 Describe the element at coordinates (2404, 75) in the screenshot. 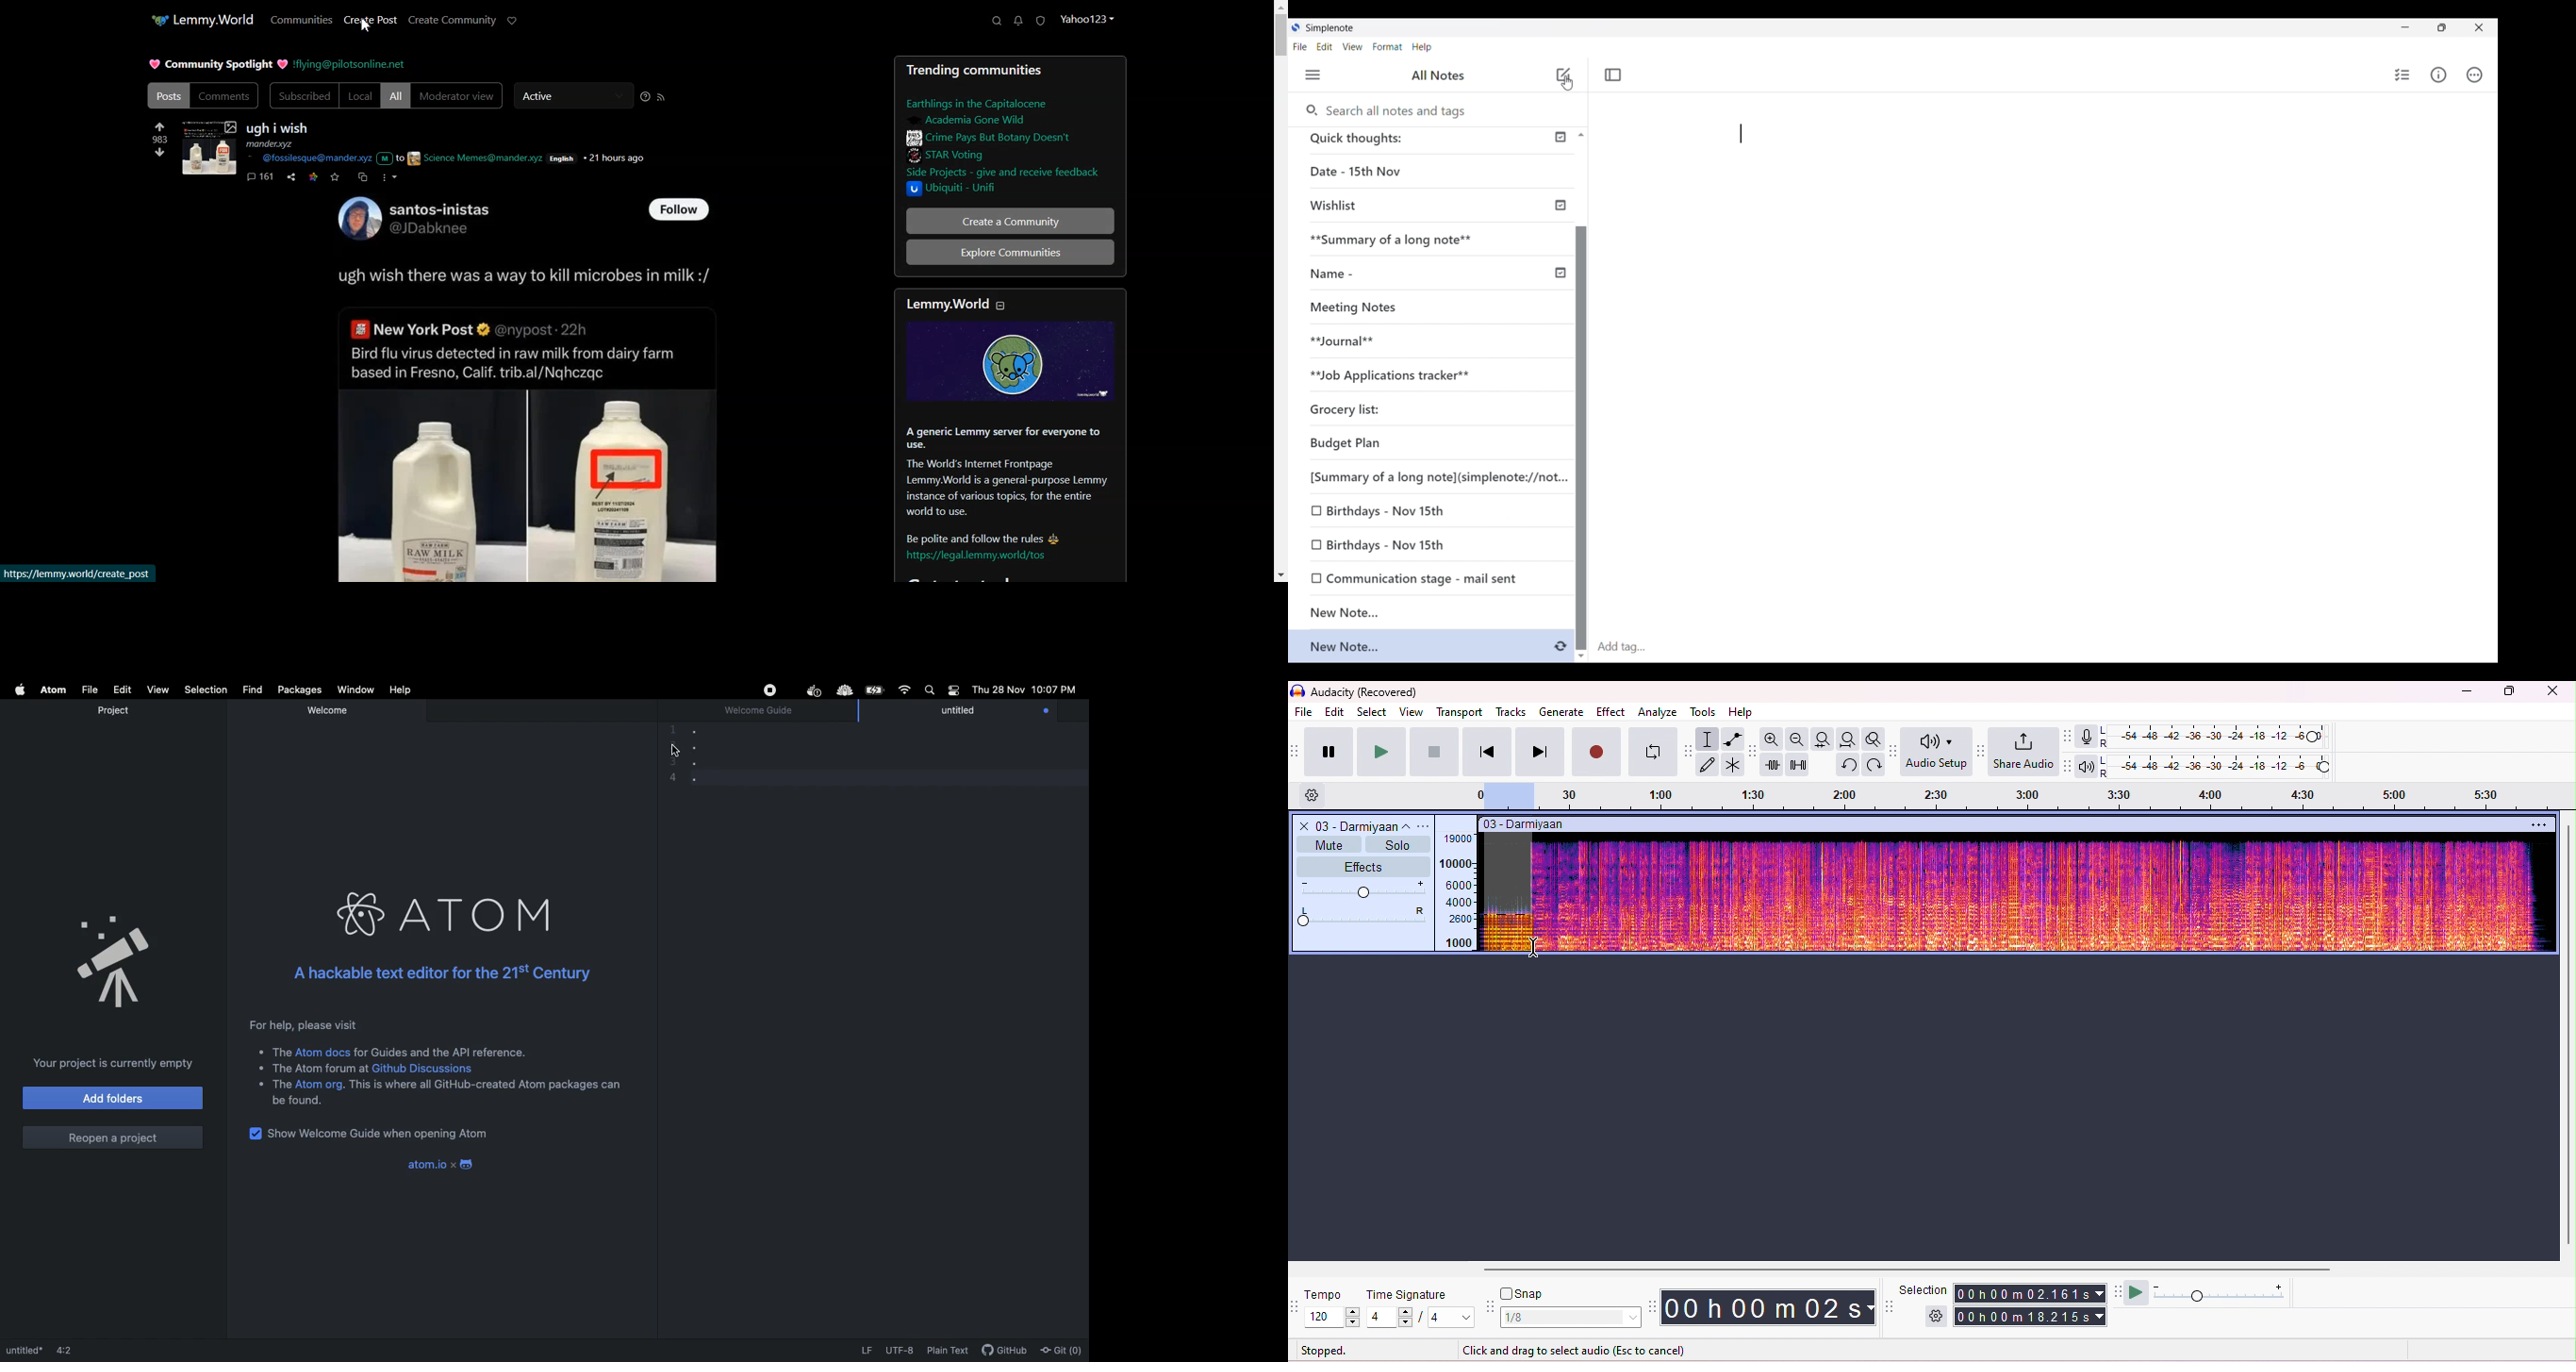

I see `Insert checklist` at that location.